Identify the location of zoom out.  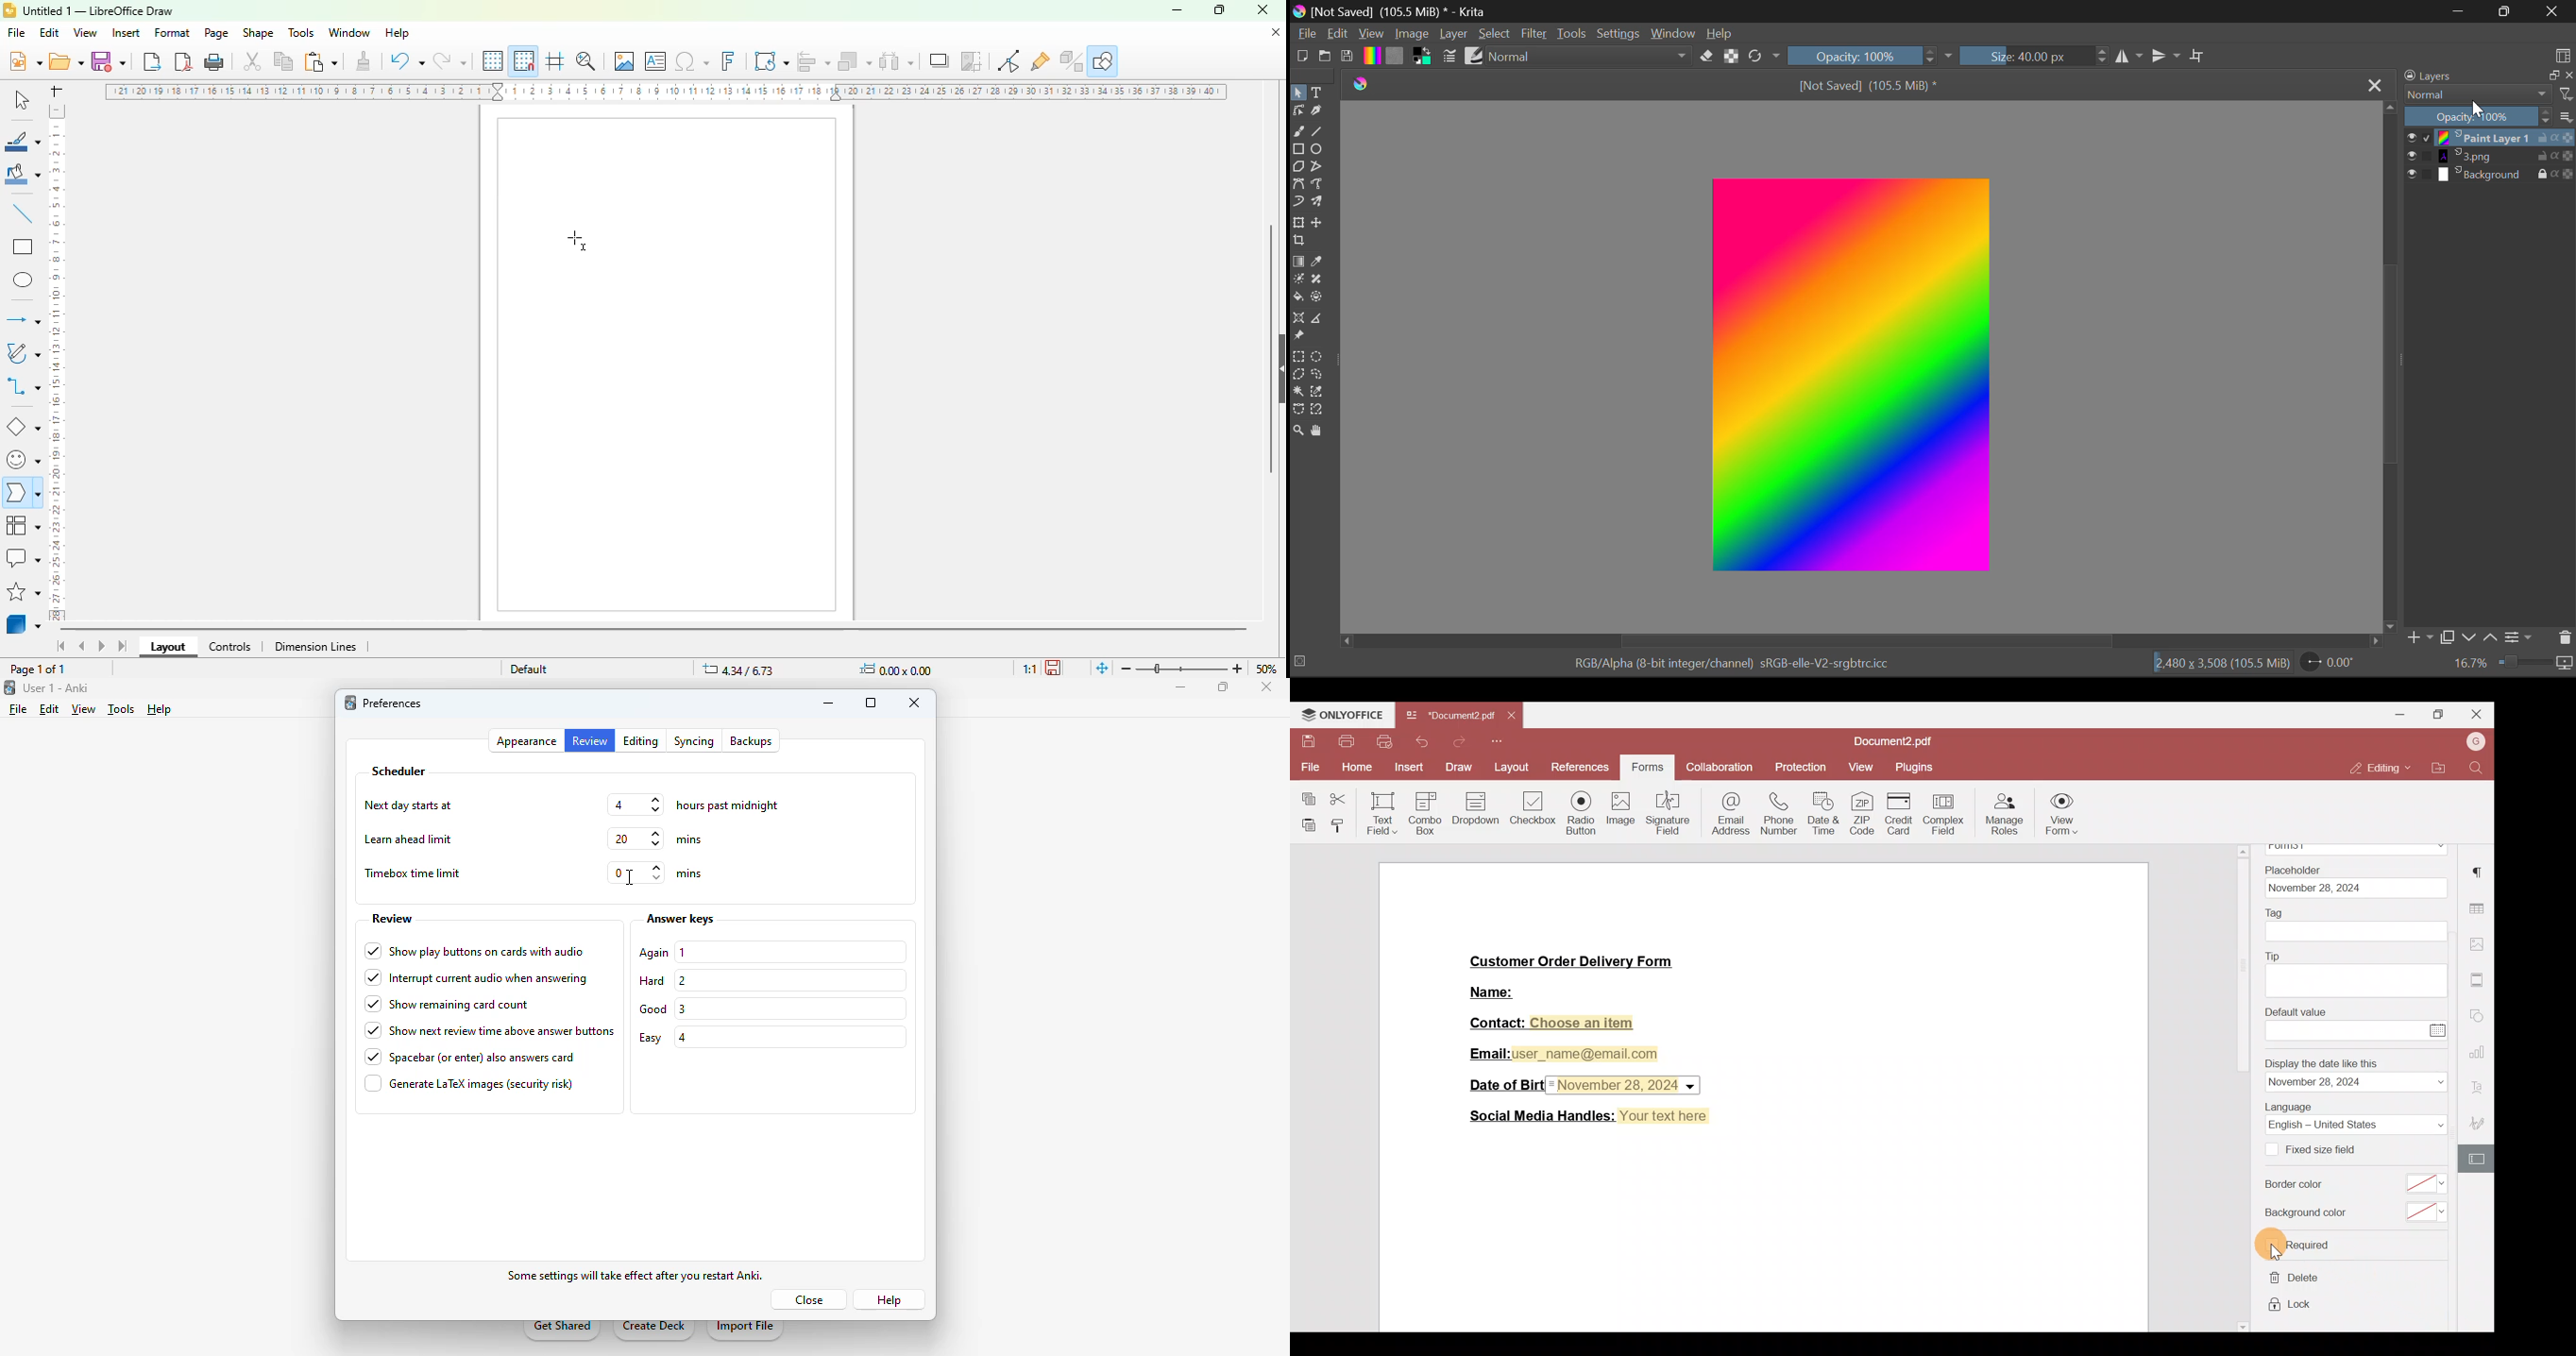
(1127, 669).